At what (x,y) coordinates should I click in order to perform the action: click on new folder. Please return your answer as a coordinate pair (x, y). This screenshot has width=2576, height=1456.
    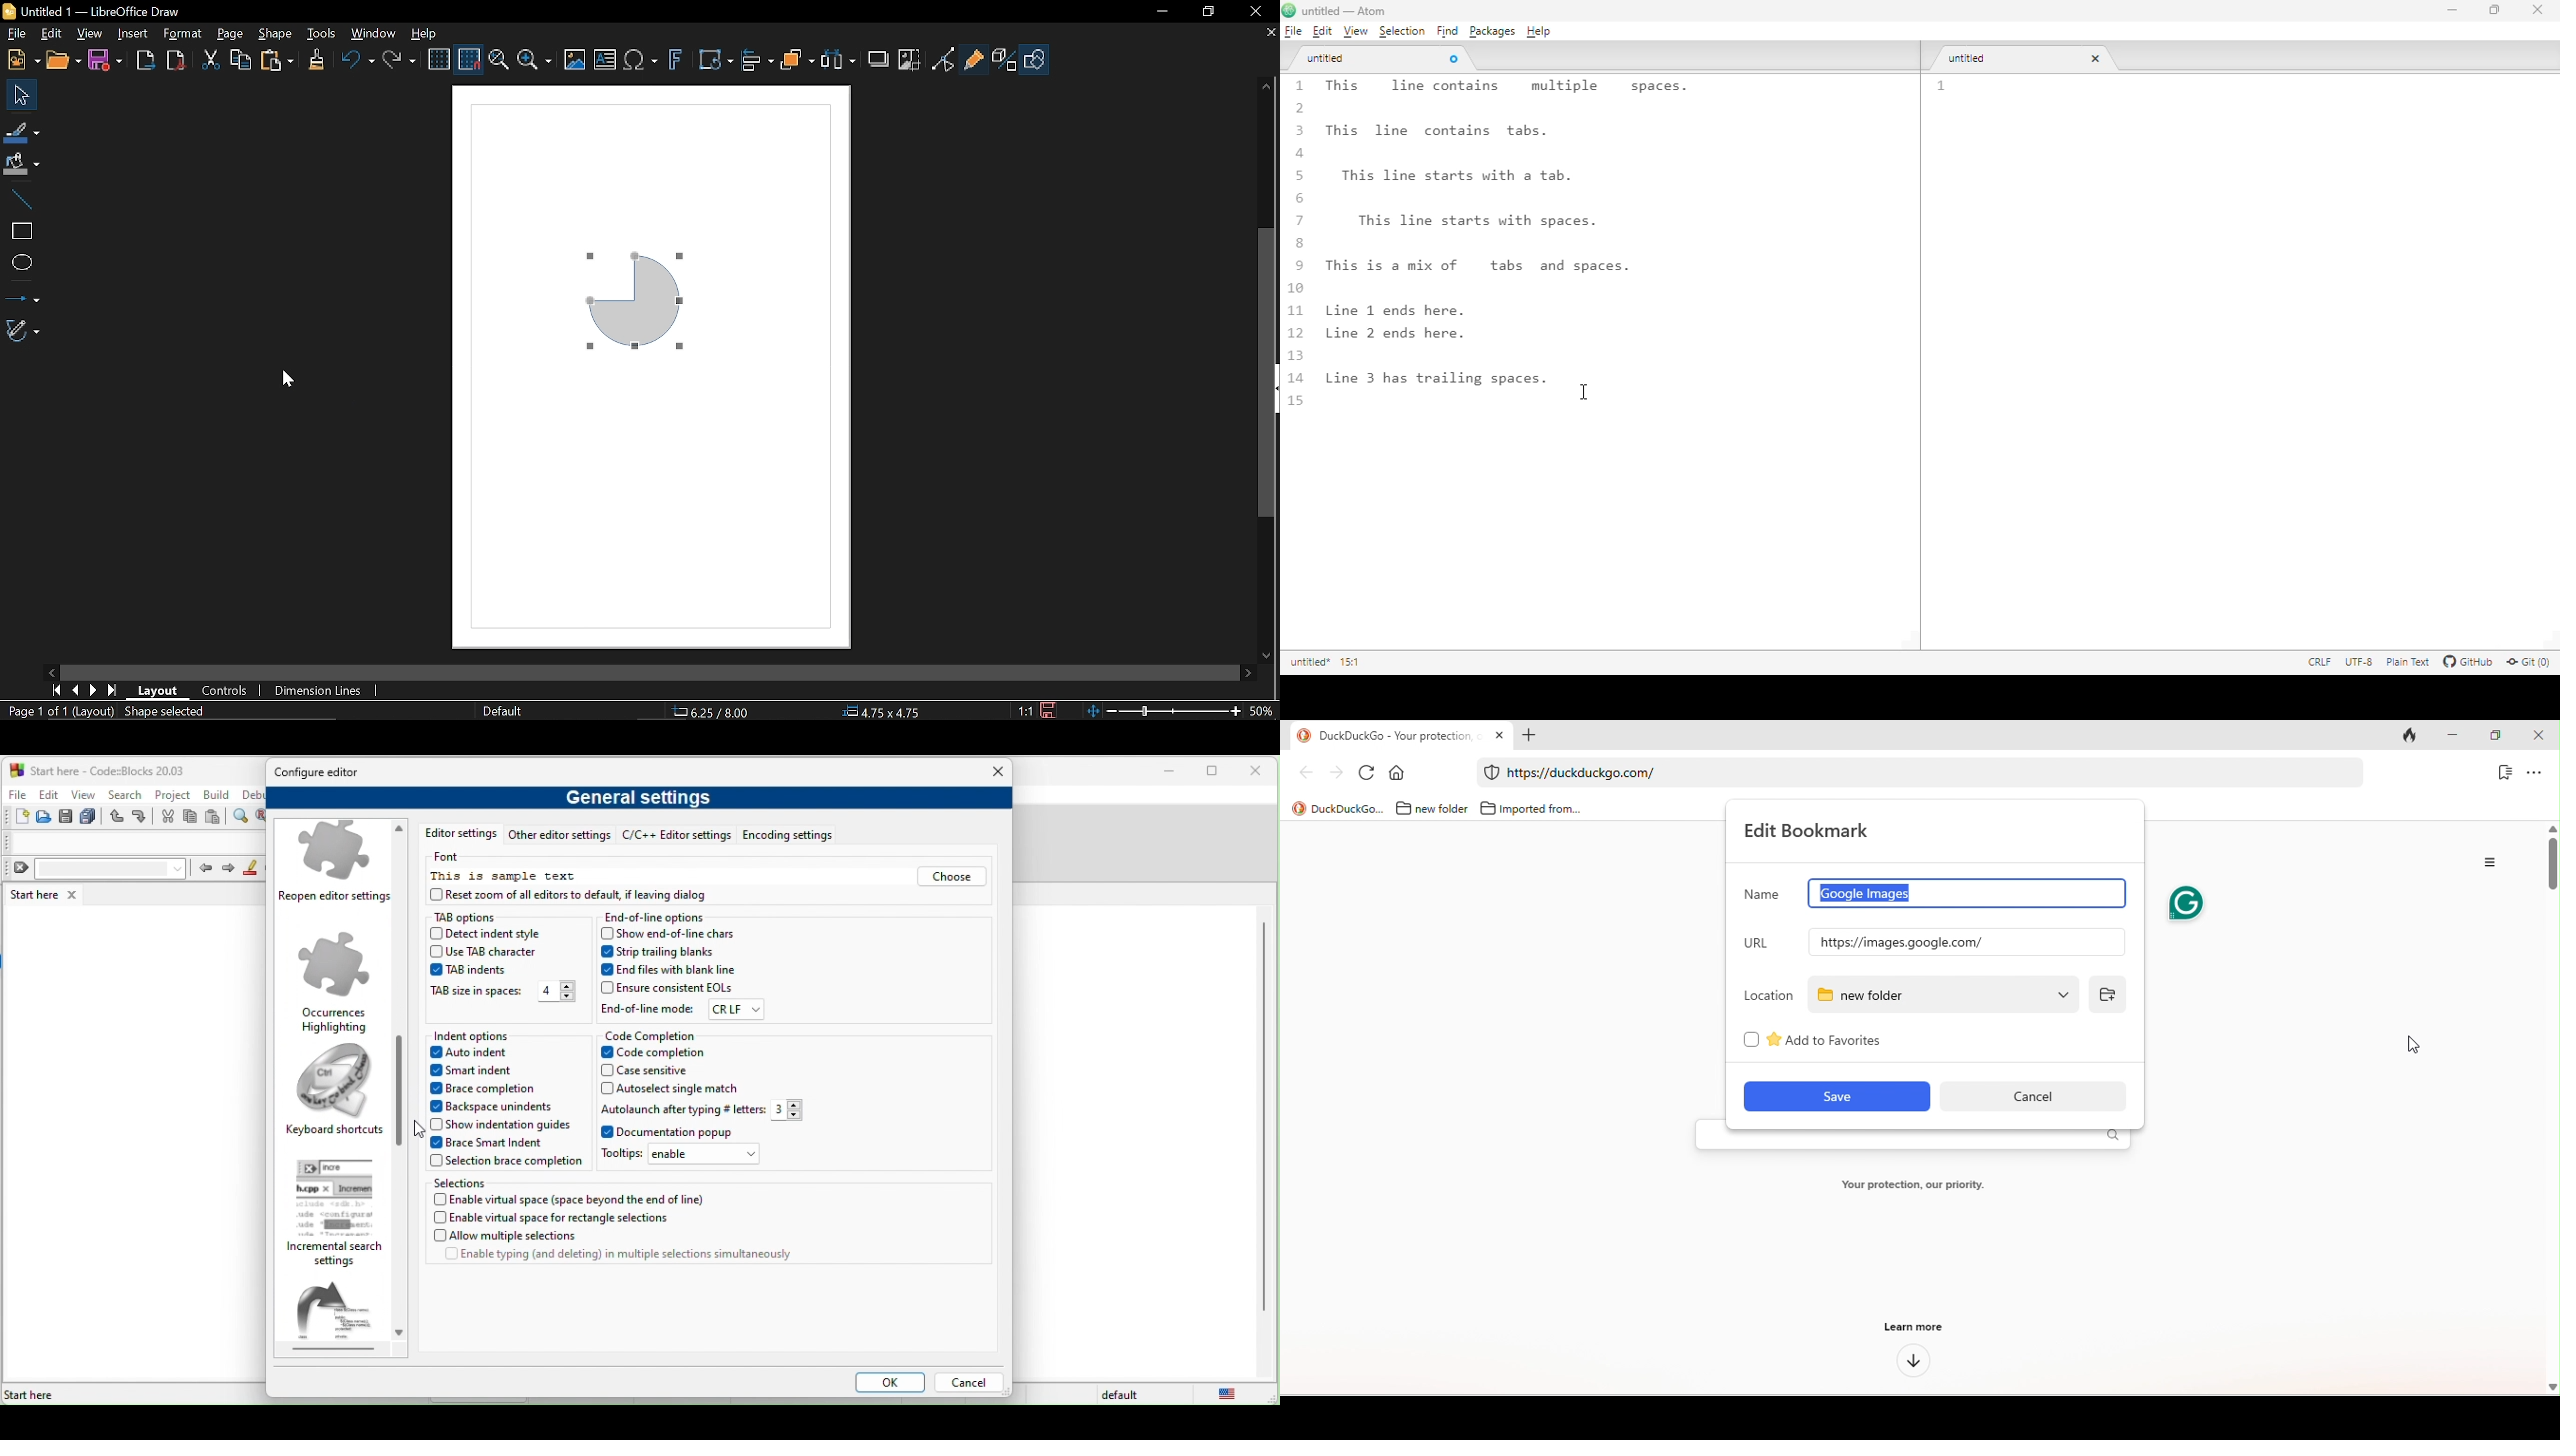
    Looking at the image, I should click on (1939, 992).